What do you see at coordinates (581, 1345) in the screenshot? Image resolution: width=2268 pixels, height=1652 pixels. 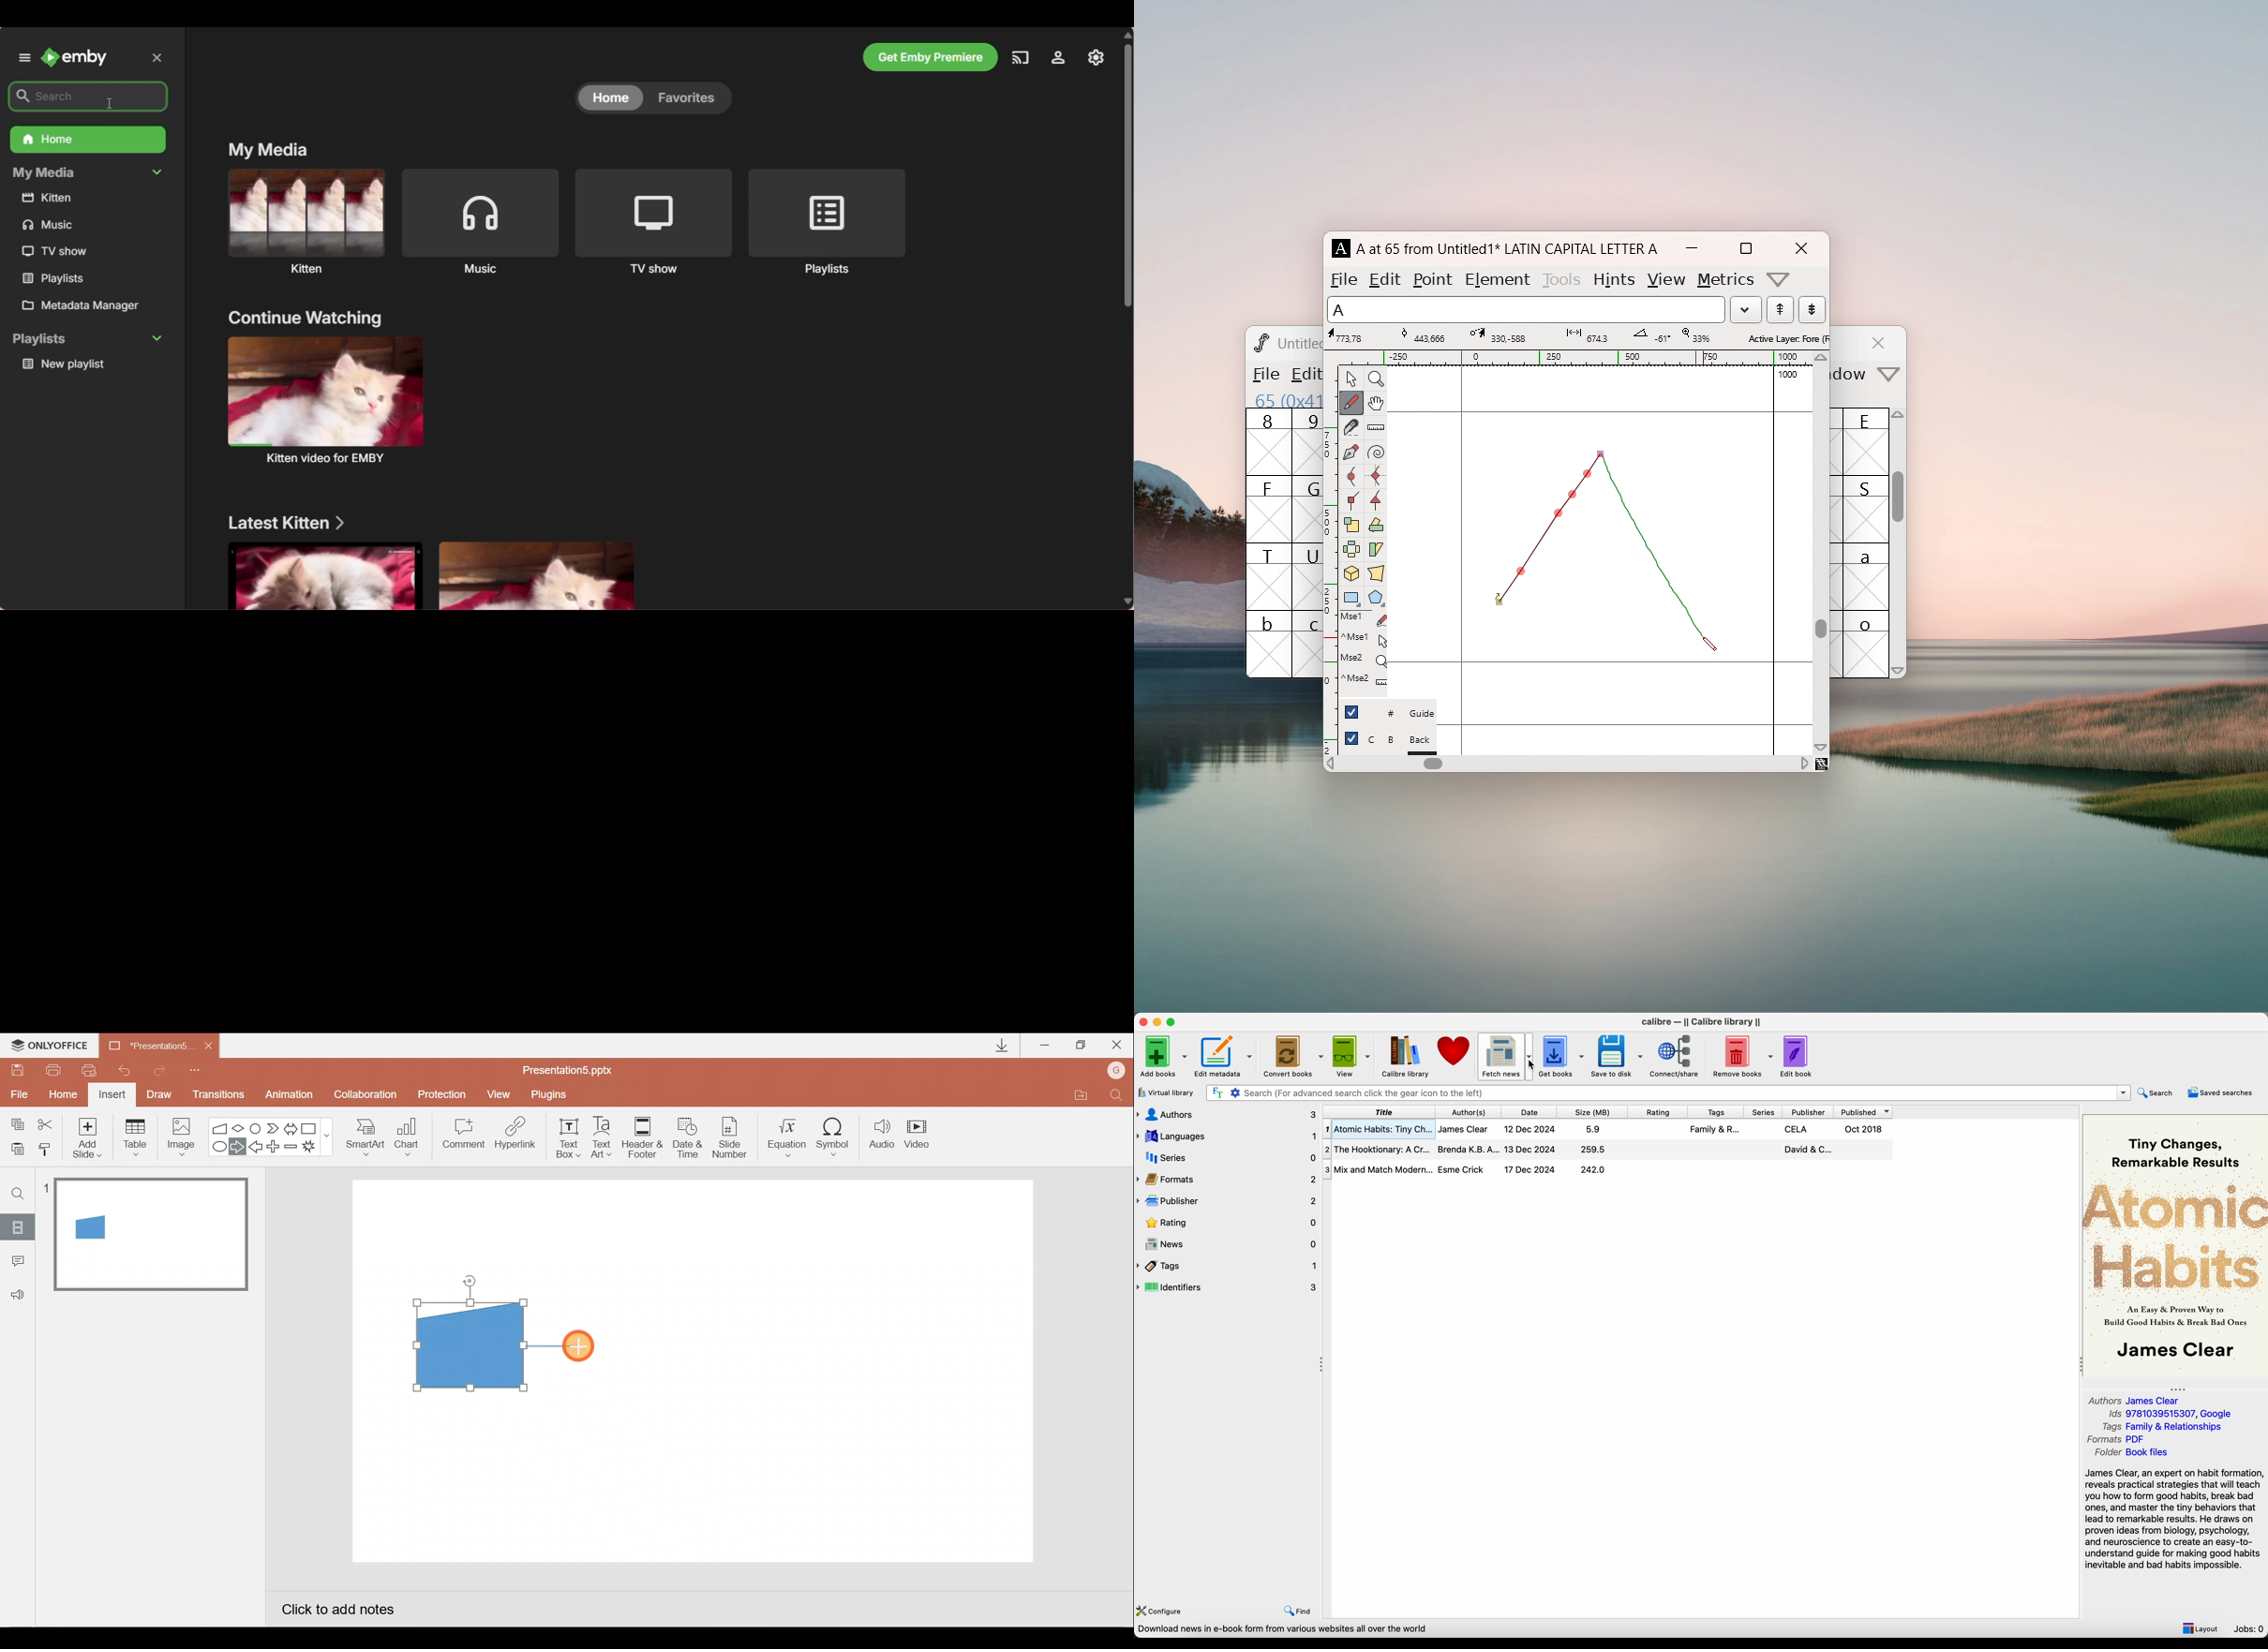 I see `Cursor` at bounding box center [581, 1345].